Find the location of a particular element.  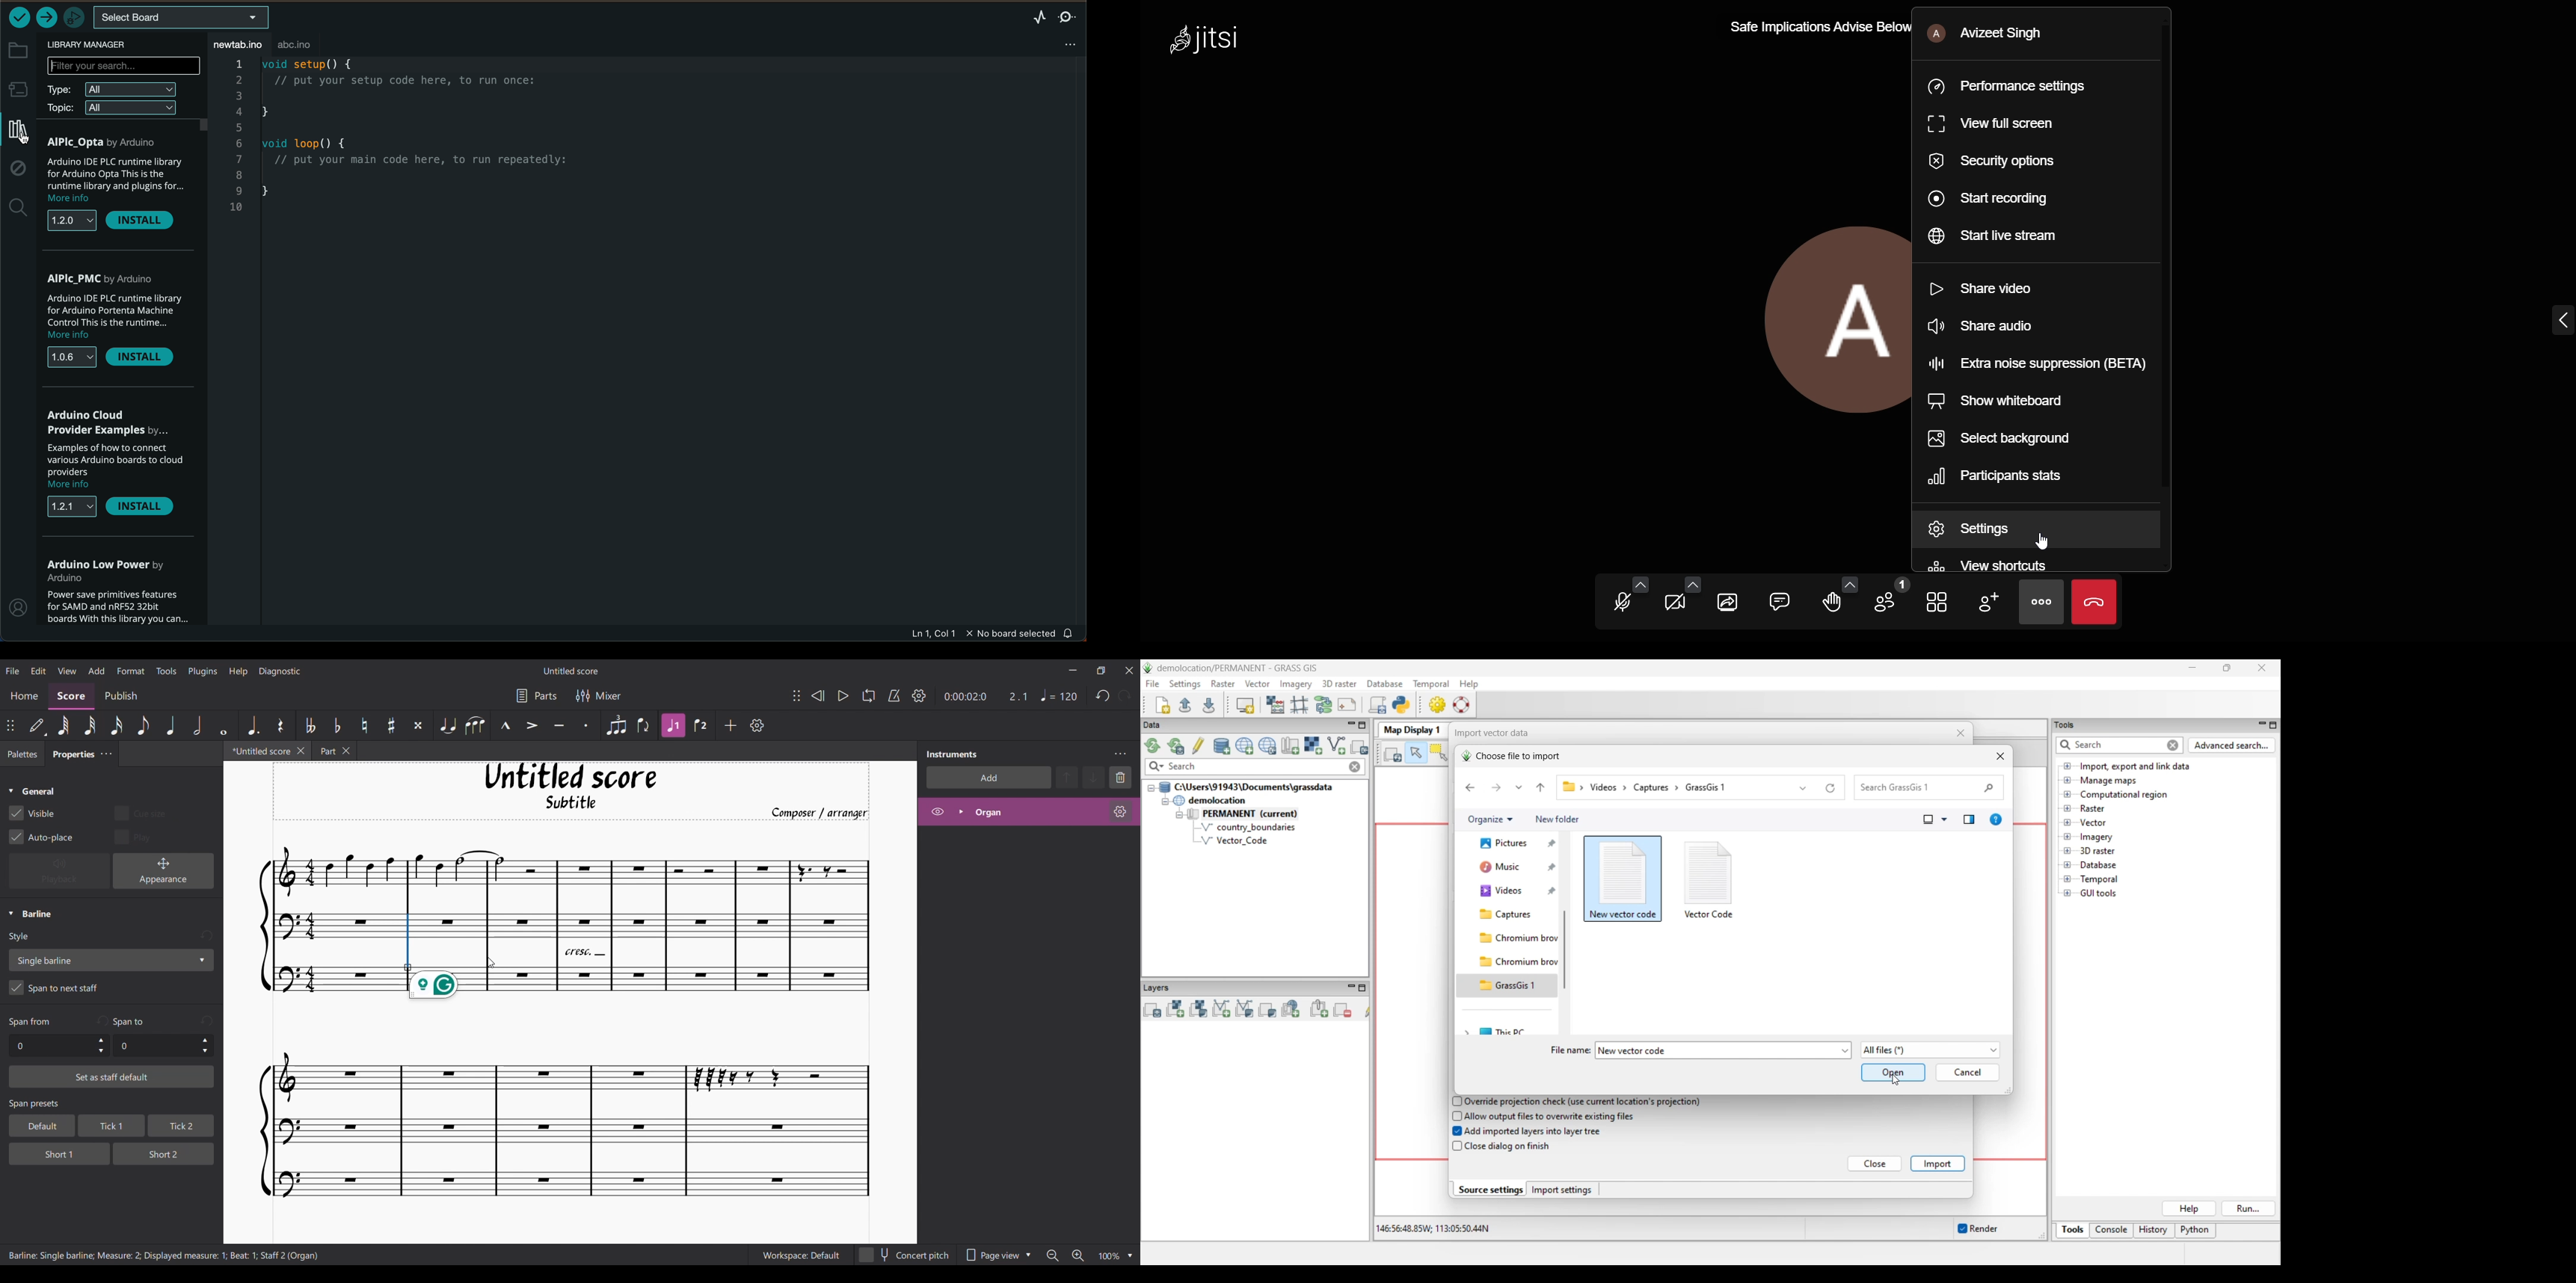

view full menu is located at coordinates (2016, 124).